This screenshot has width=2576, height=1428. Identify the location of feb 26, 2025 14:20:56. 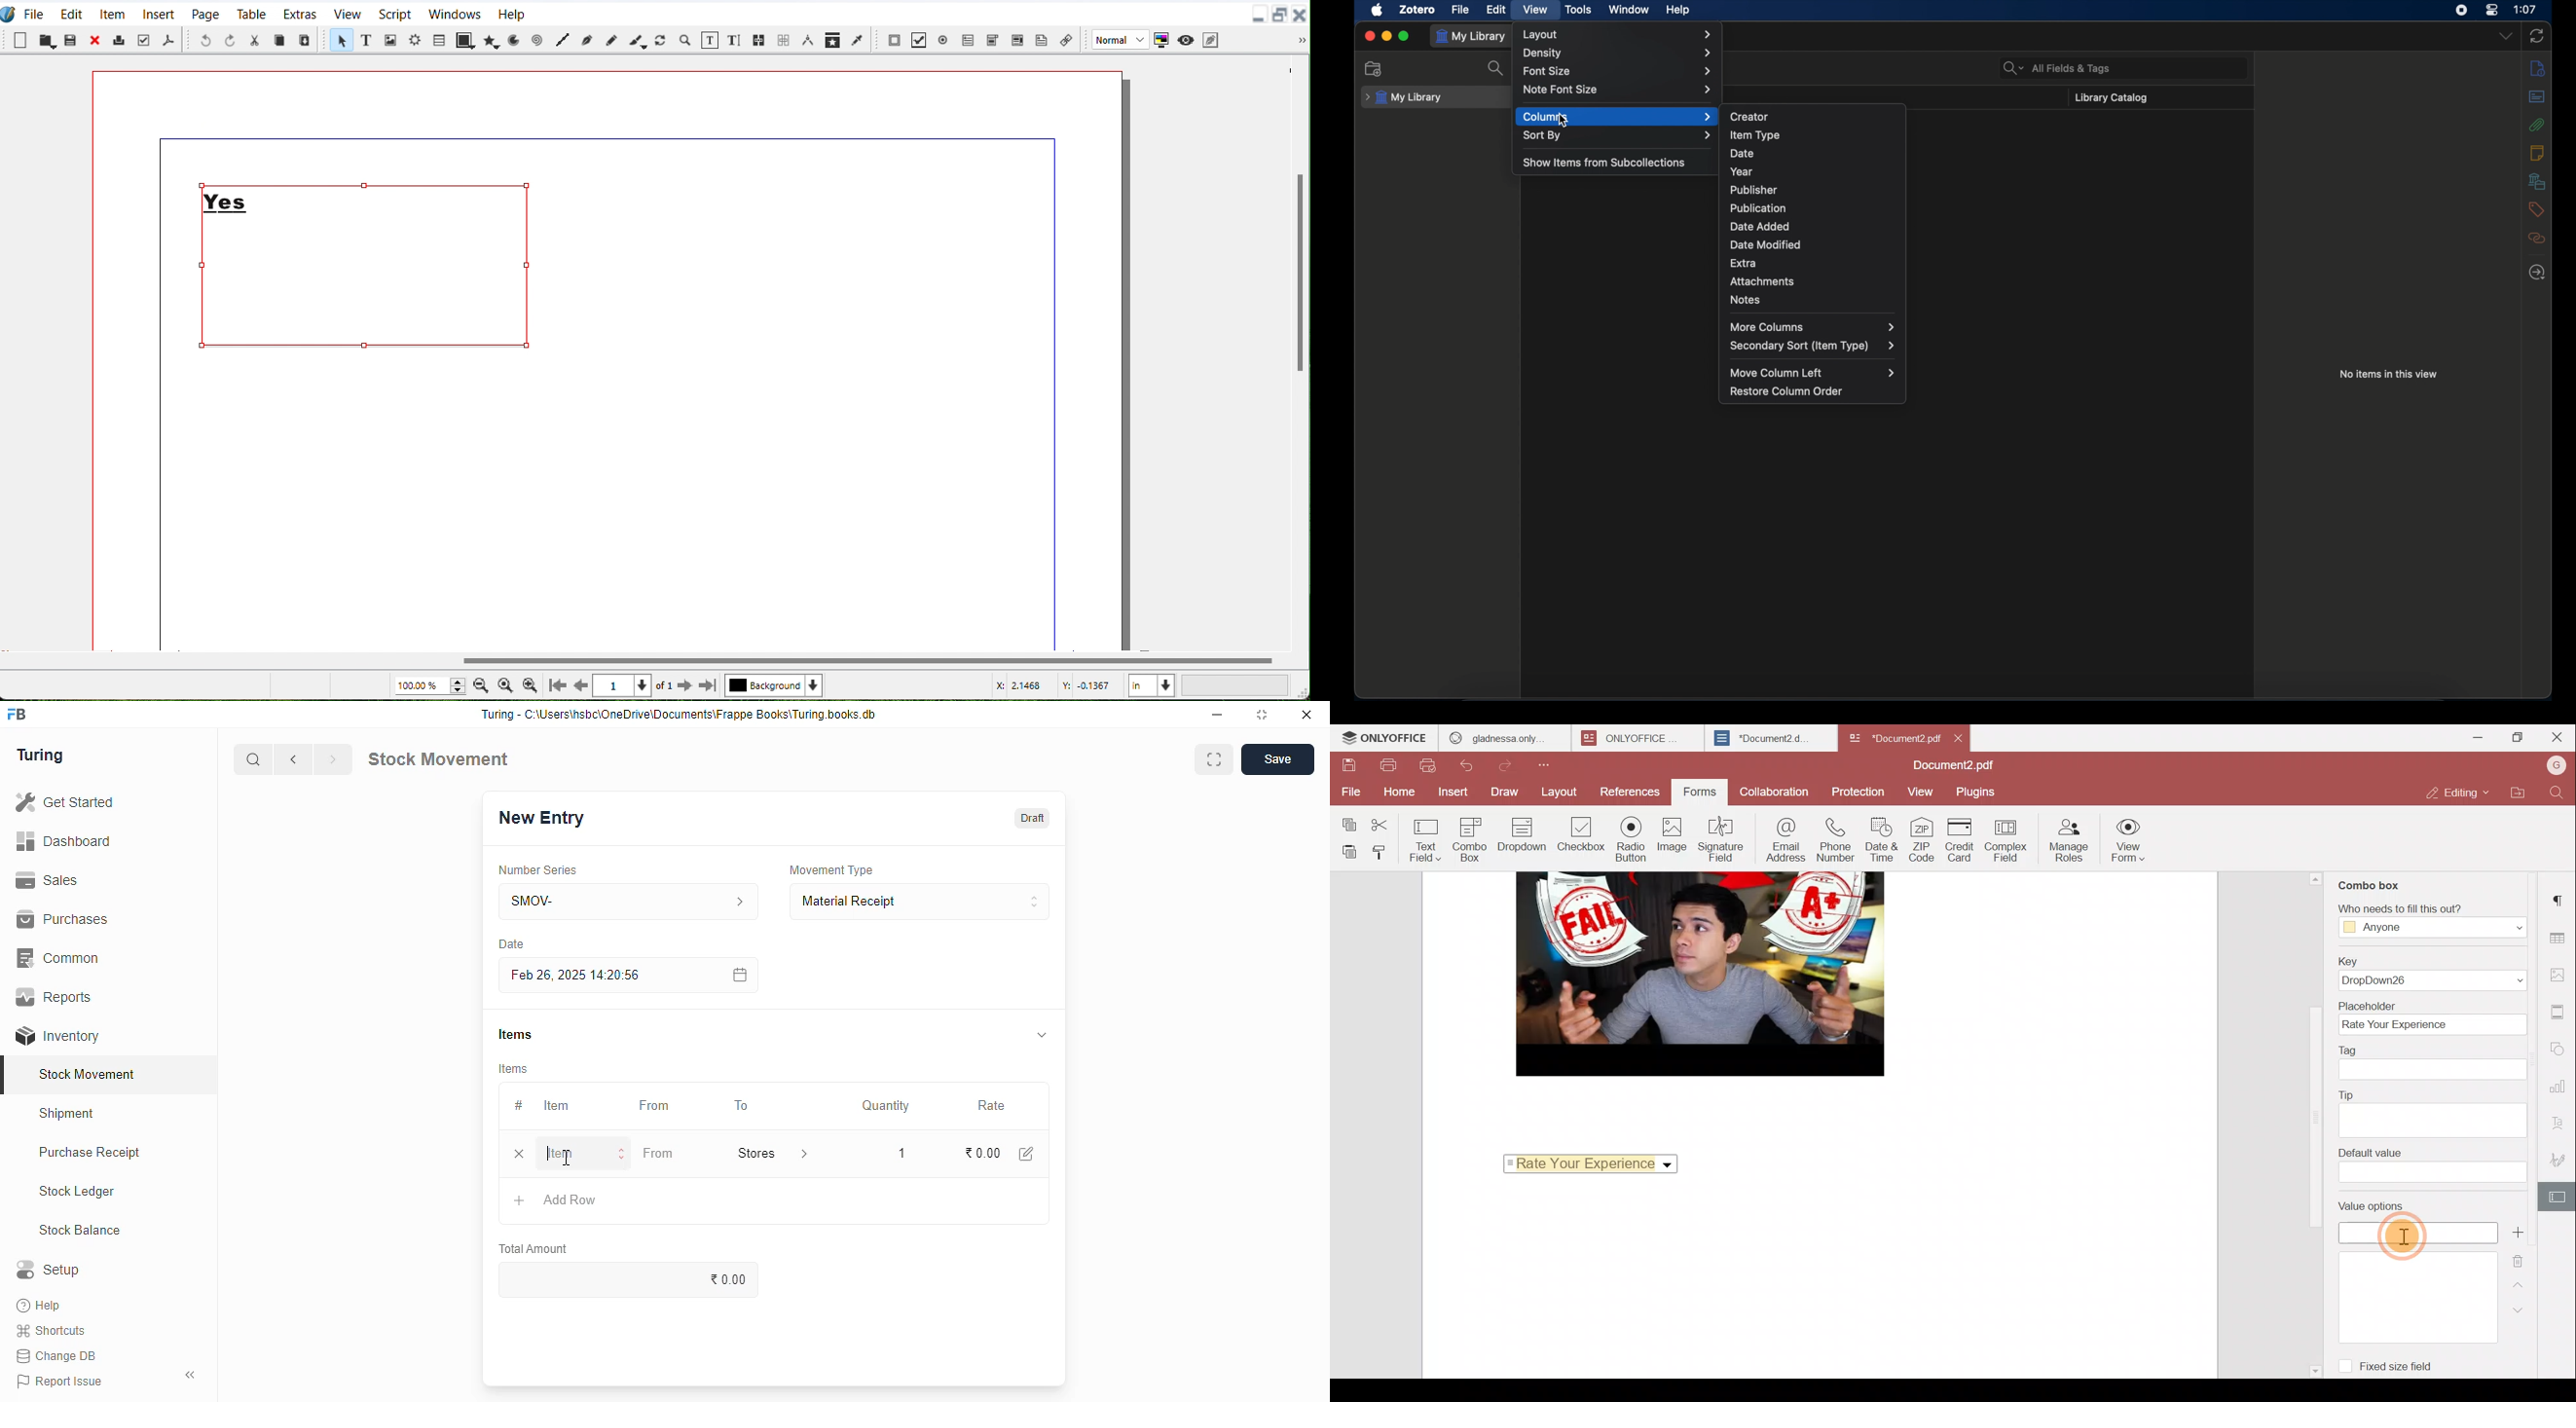
(579, 976).